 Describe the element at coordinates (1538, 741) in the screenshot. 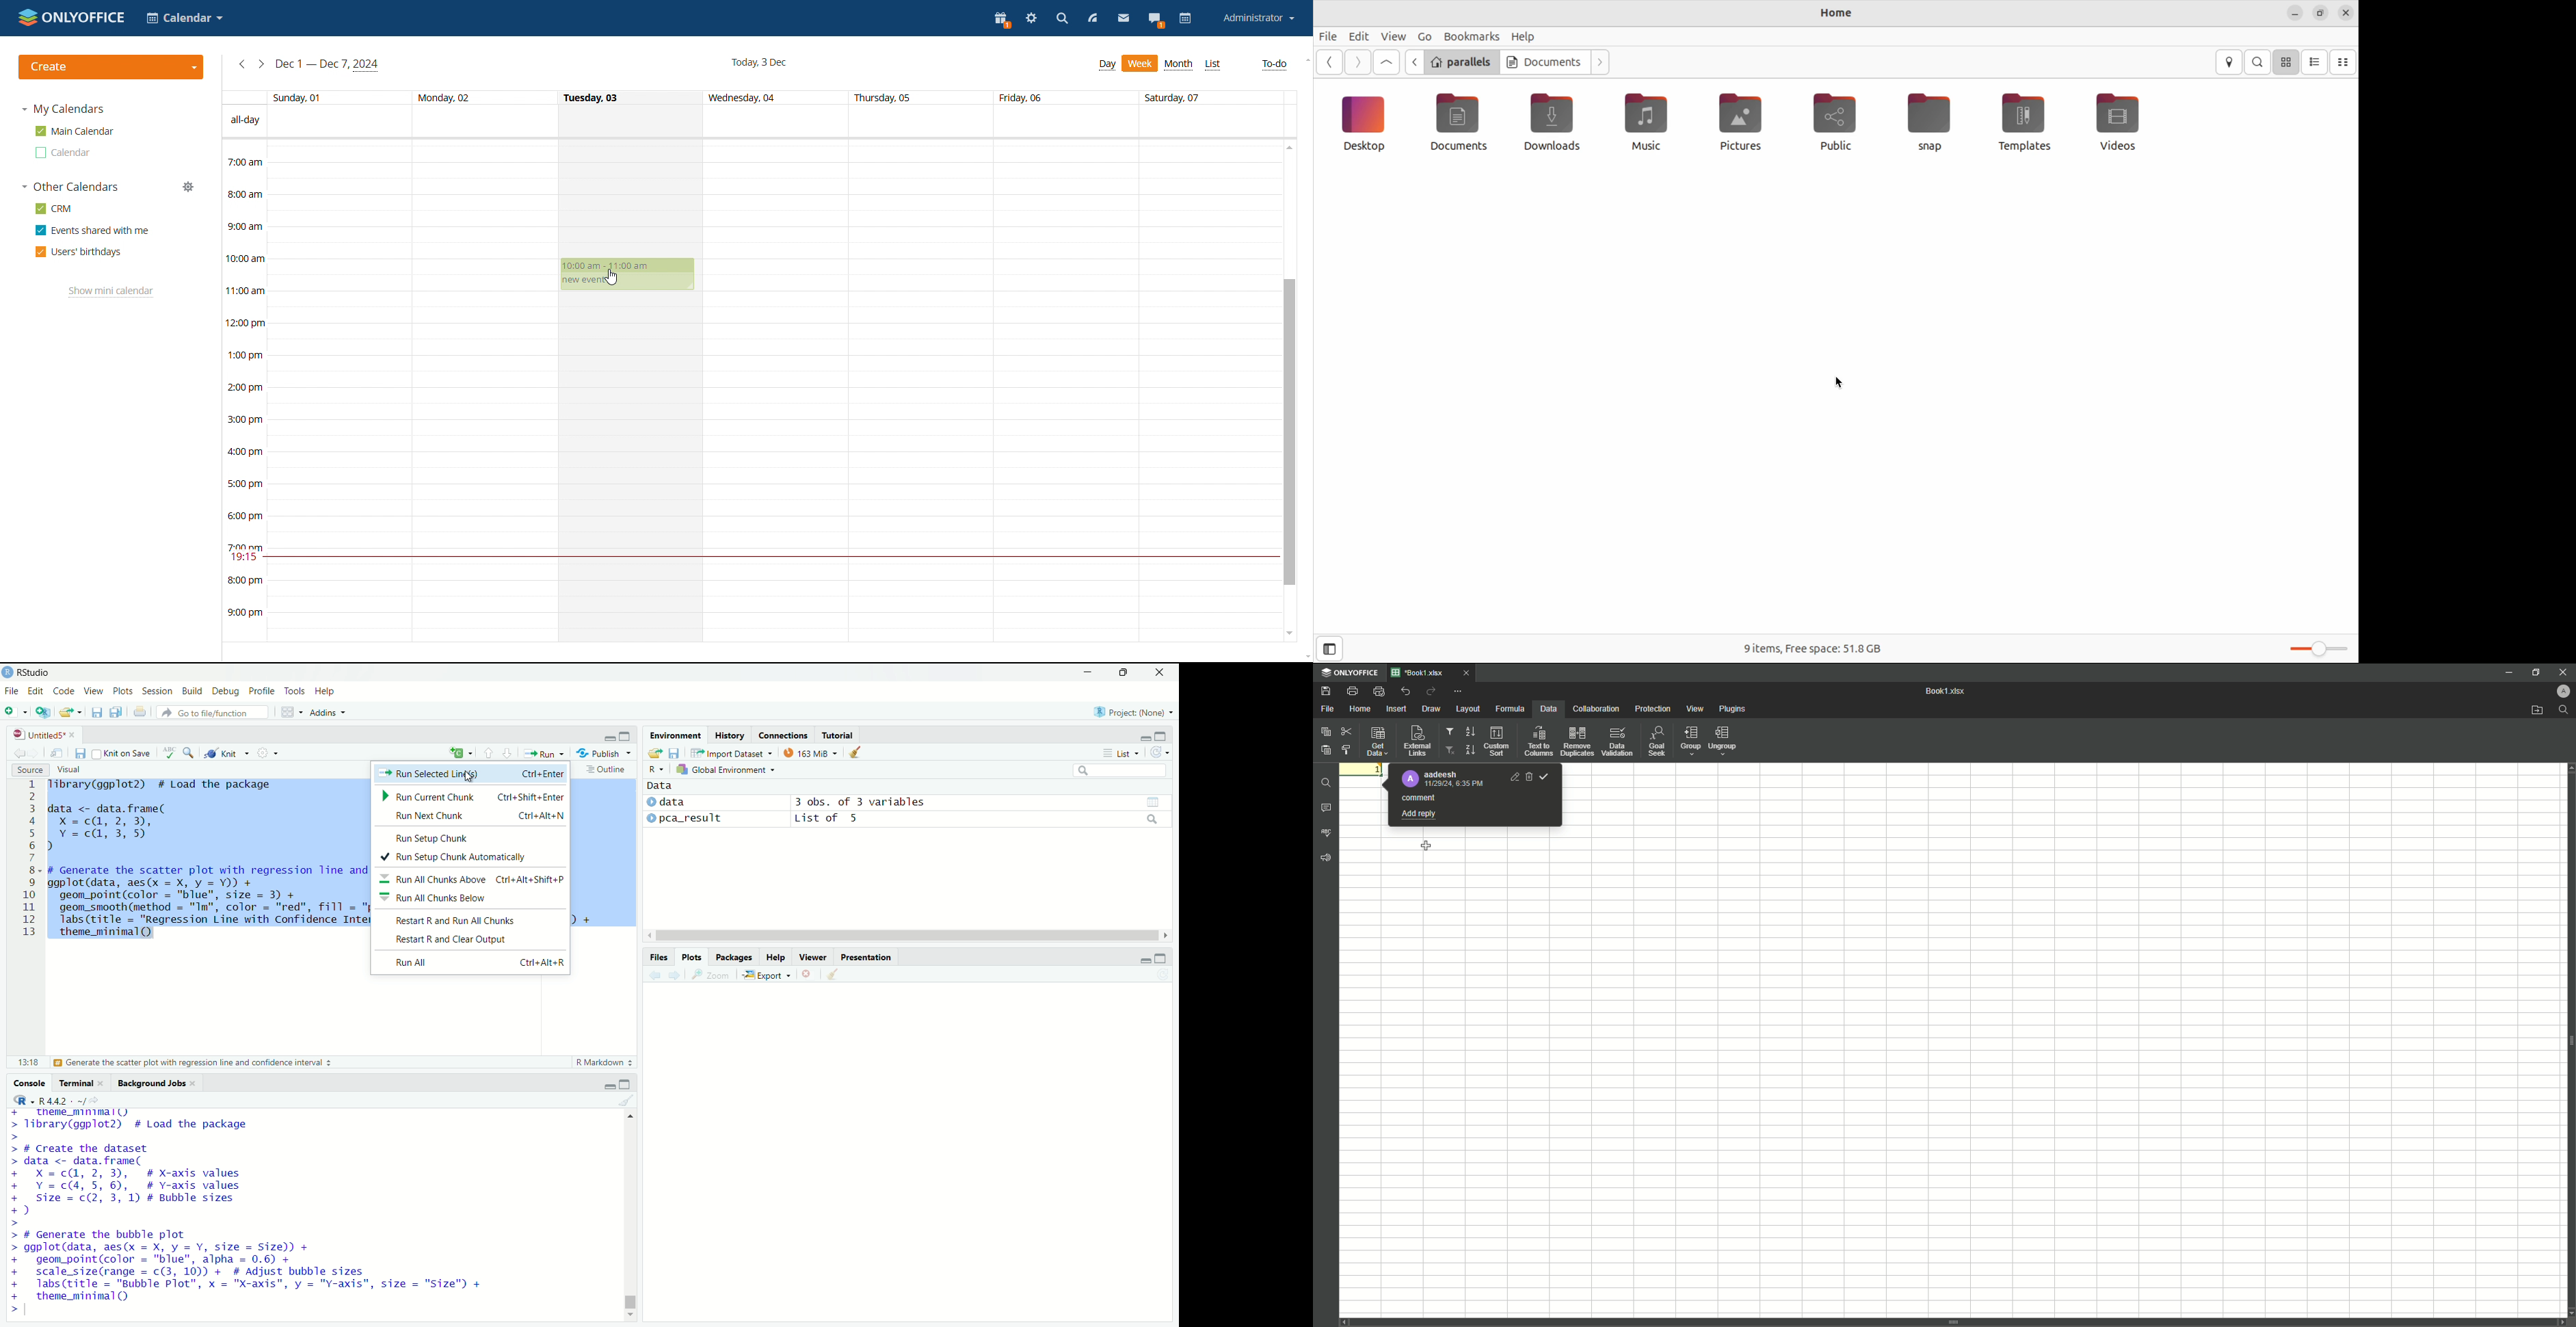

I see `Text to Columns` at that location.